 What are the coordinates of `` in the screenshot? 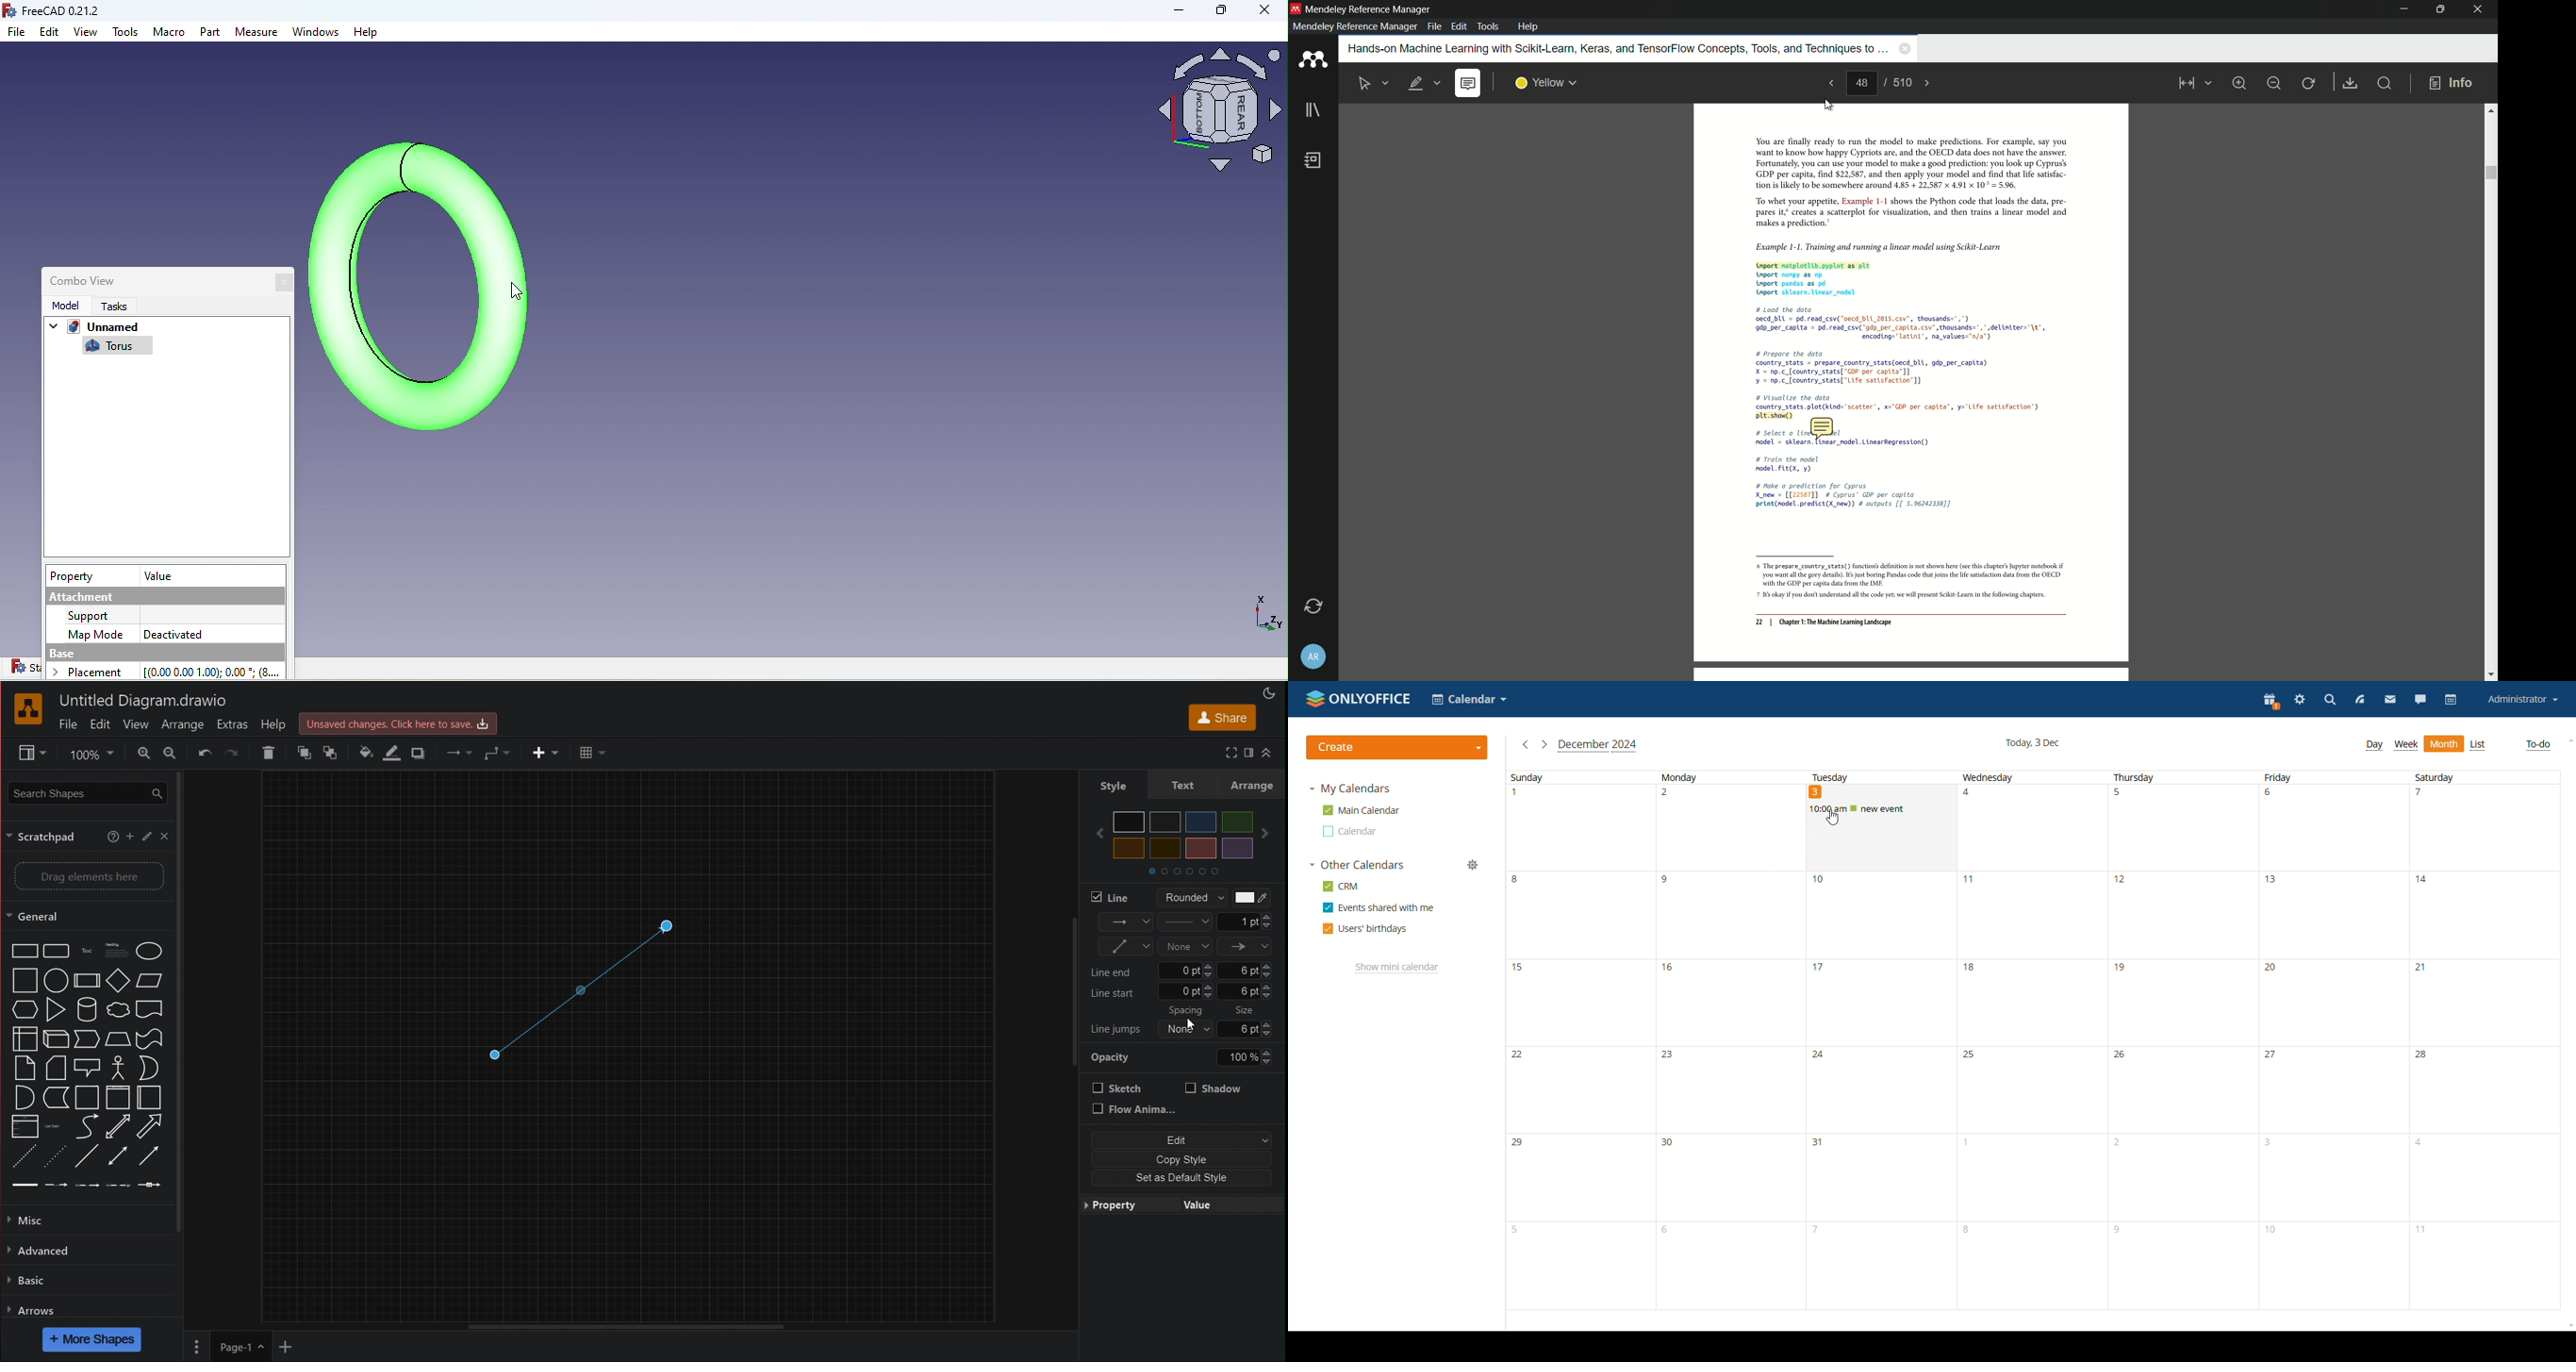 It's located at (1247, 1010).